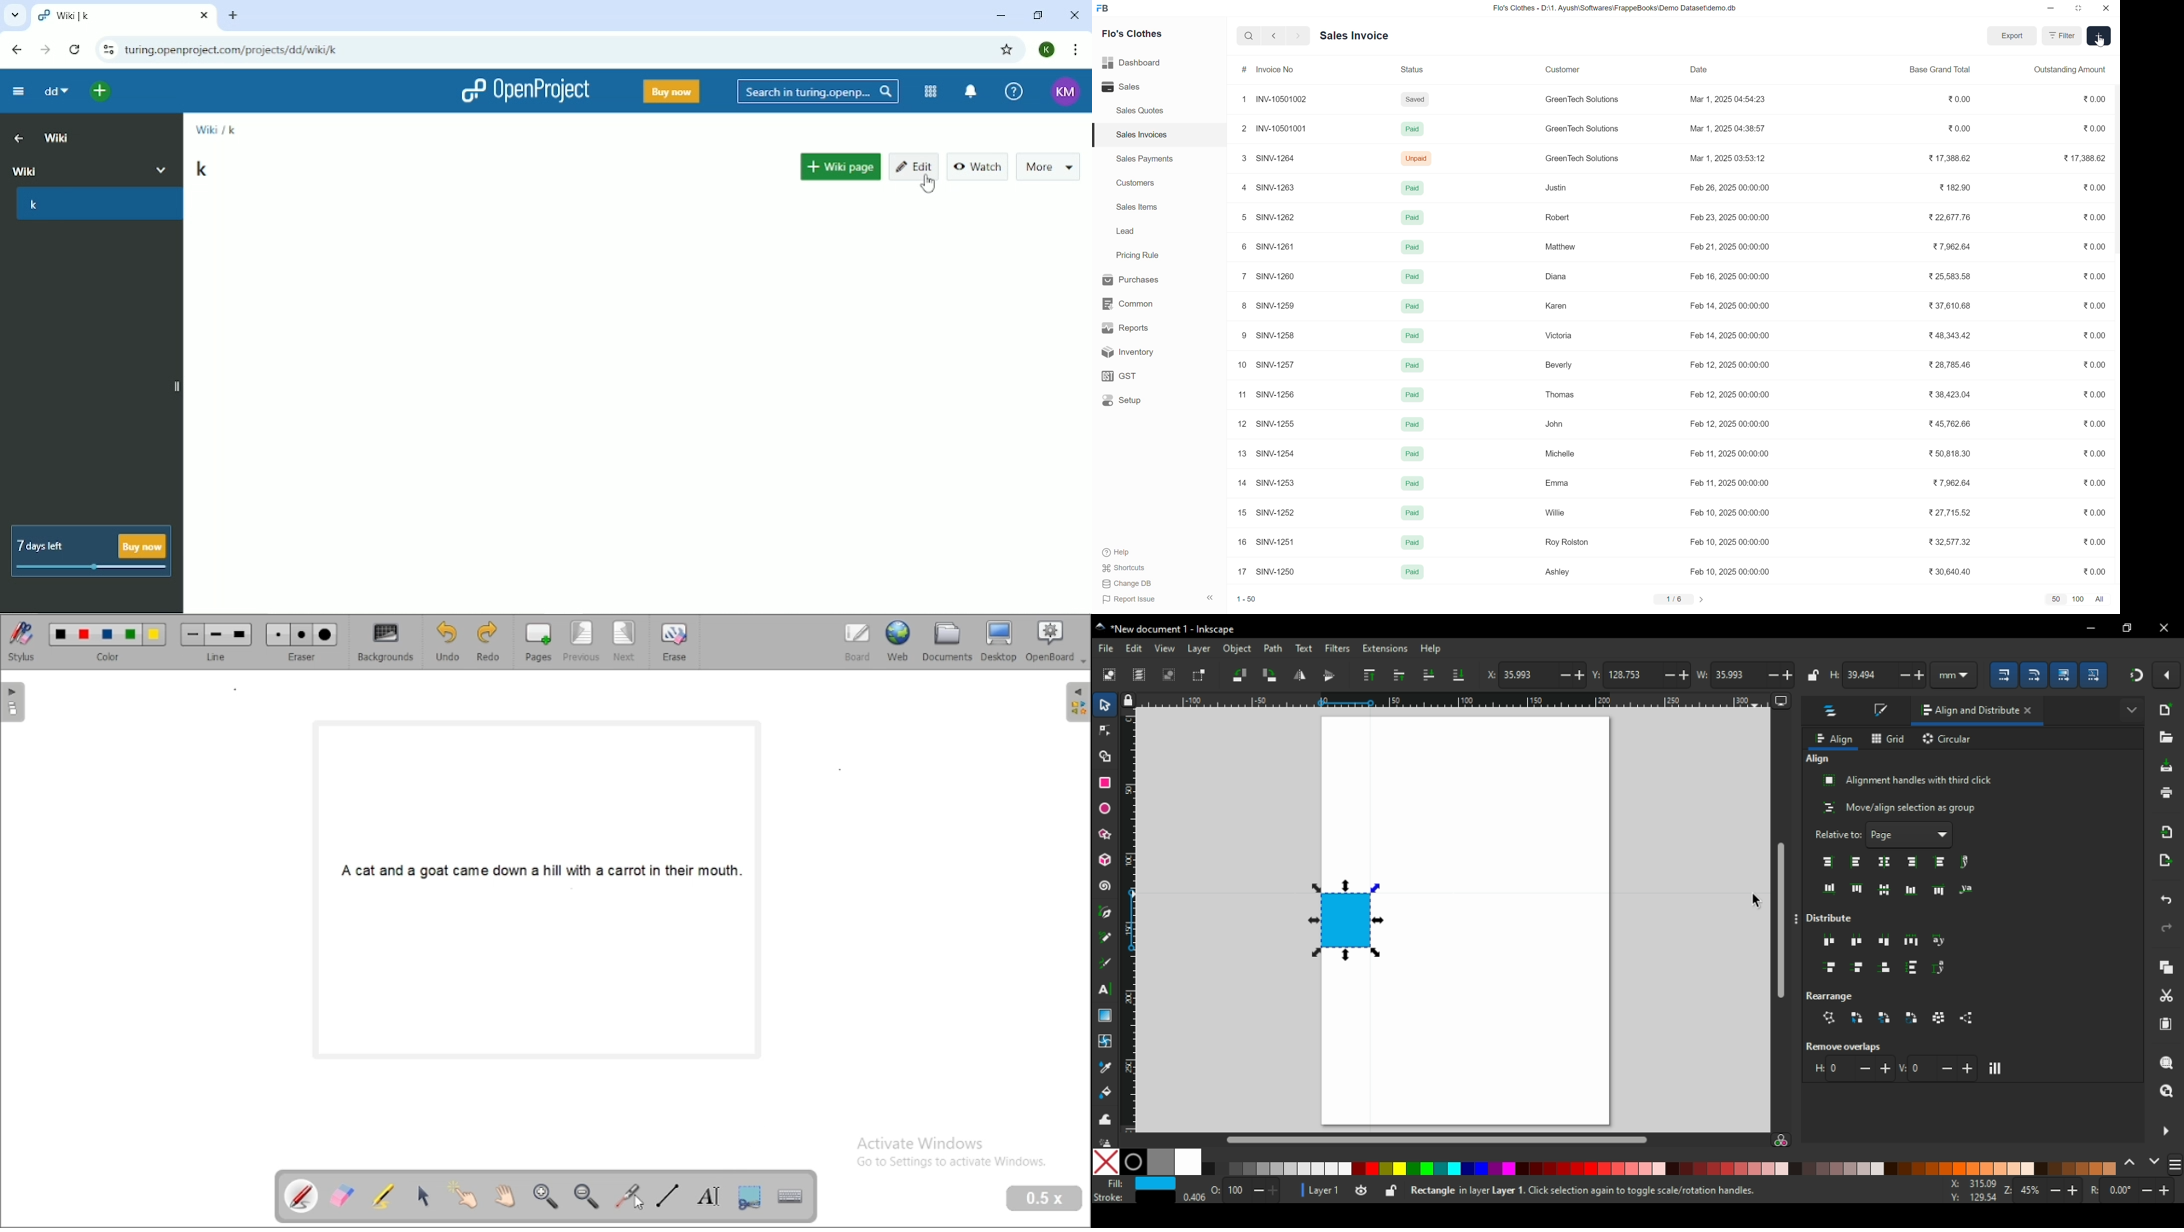 This screenshot has height=1232, width=2184. Describe the element at coordinates (1241, 573) in the screenshot. I see `17` at that location.